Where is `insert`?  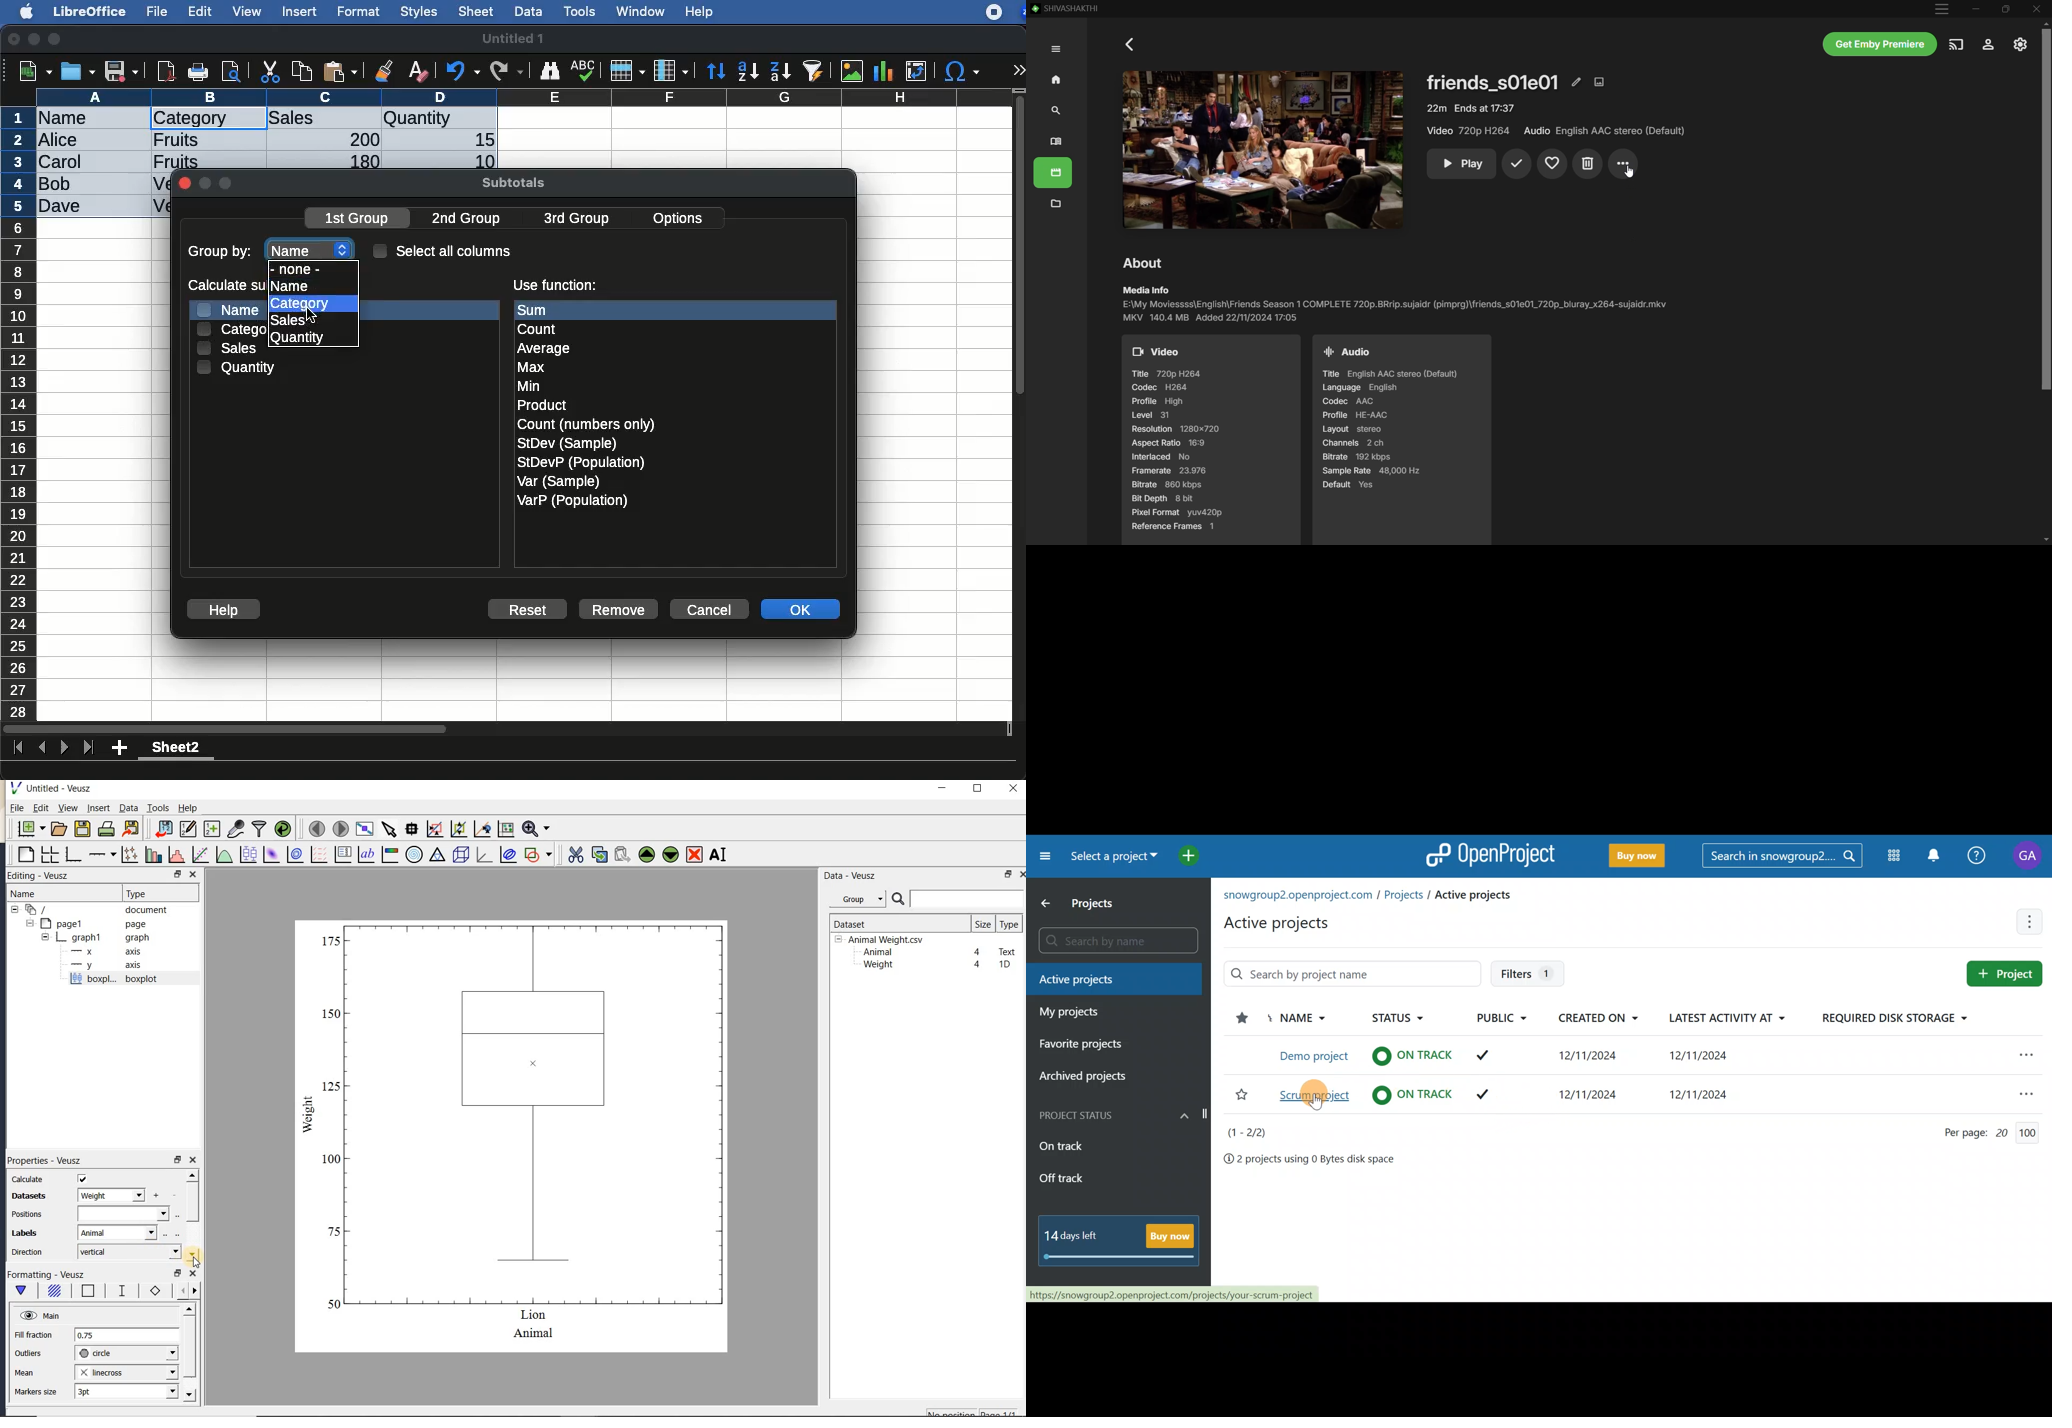
insert is located at coordinates (98, 807).